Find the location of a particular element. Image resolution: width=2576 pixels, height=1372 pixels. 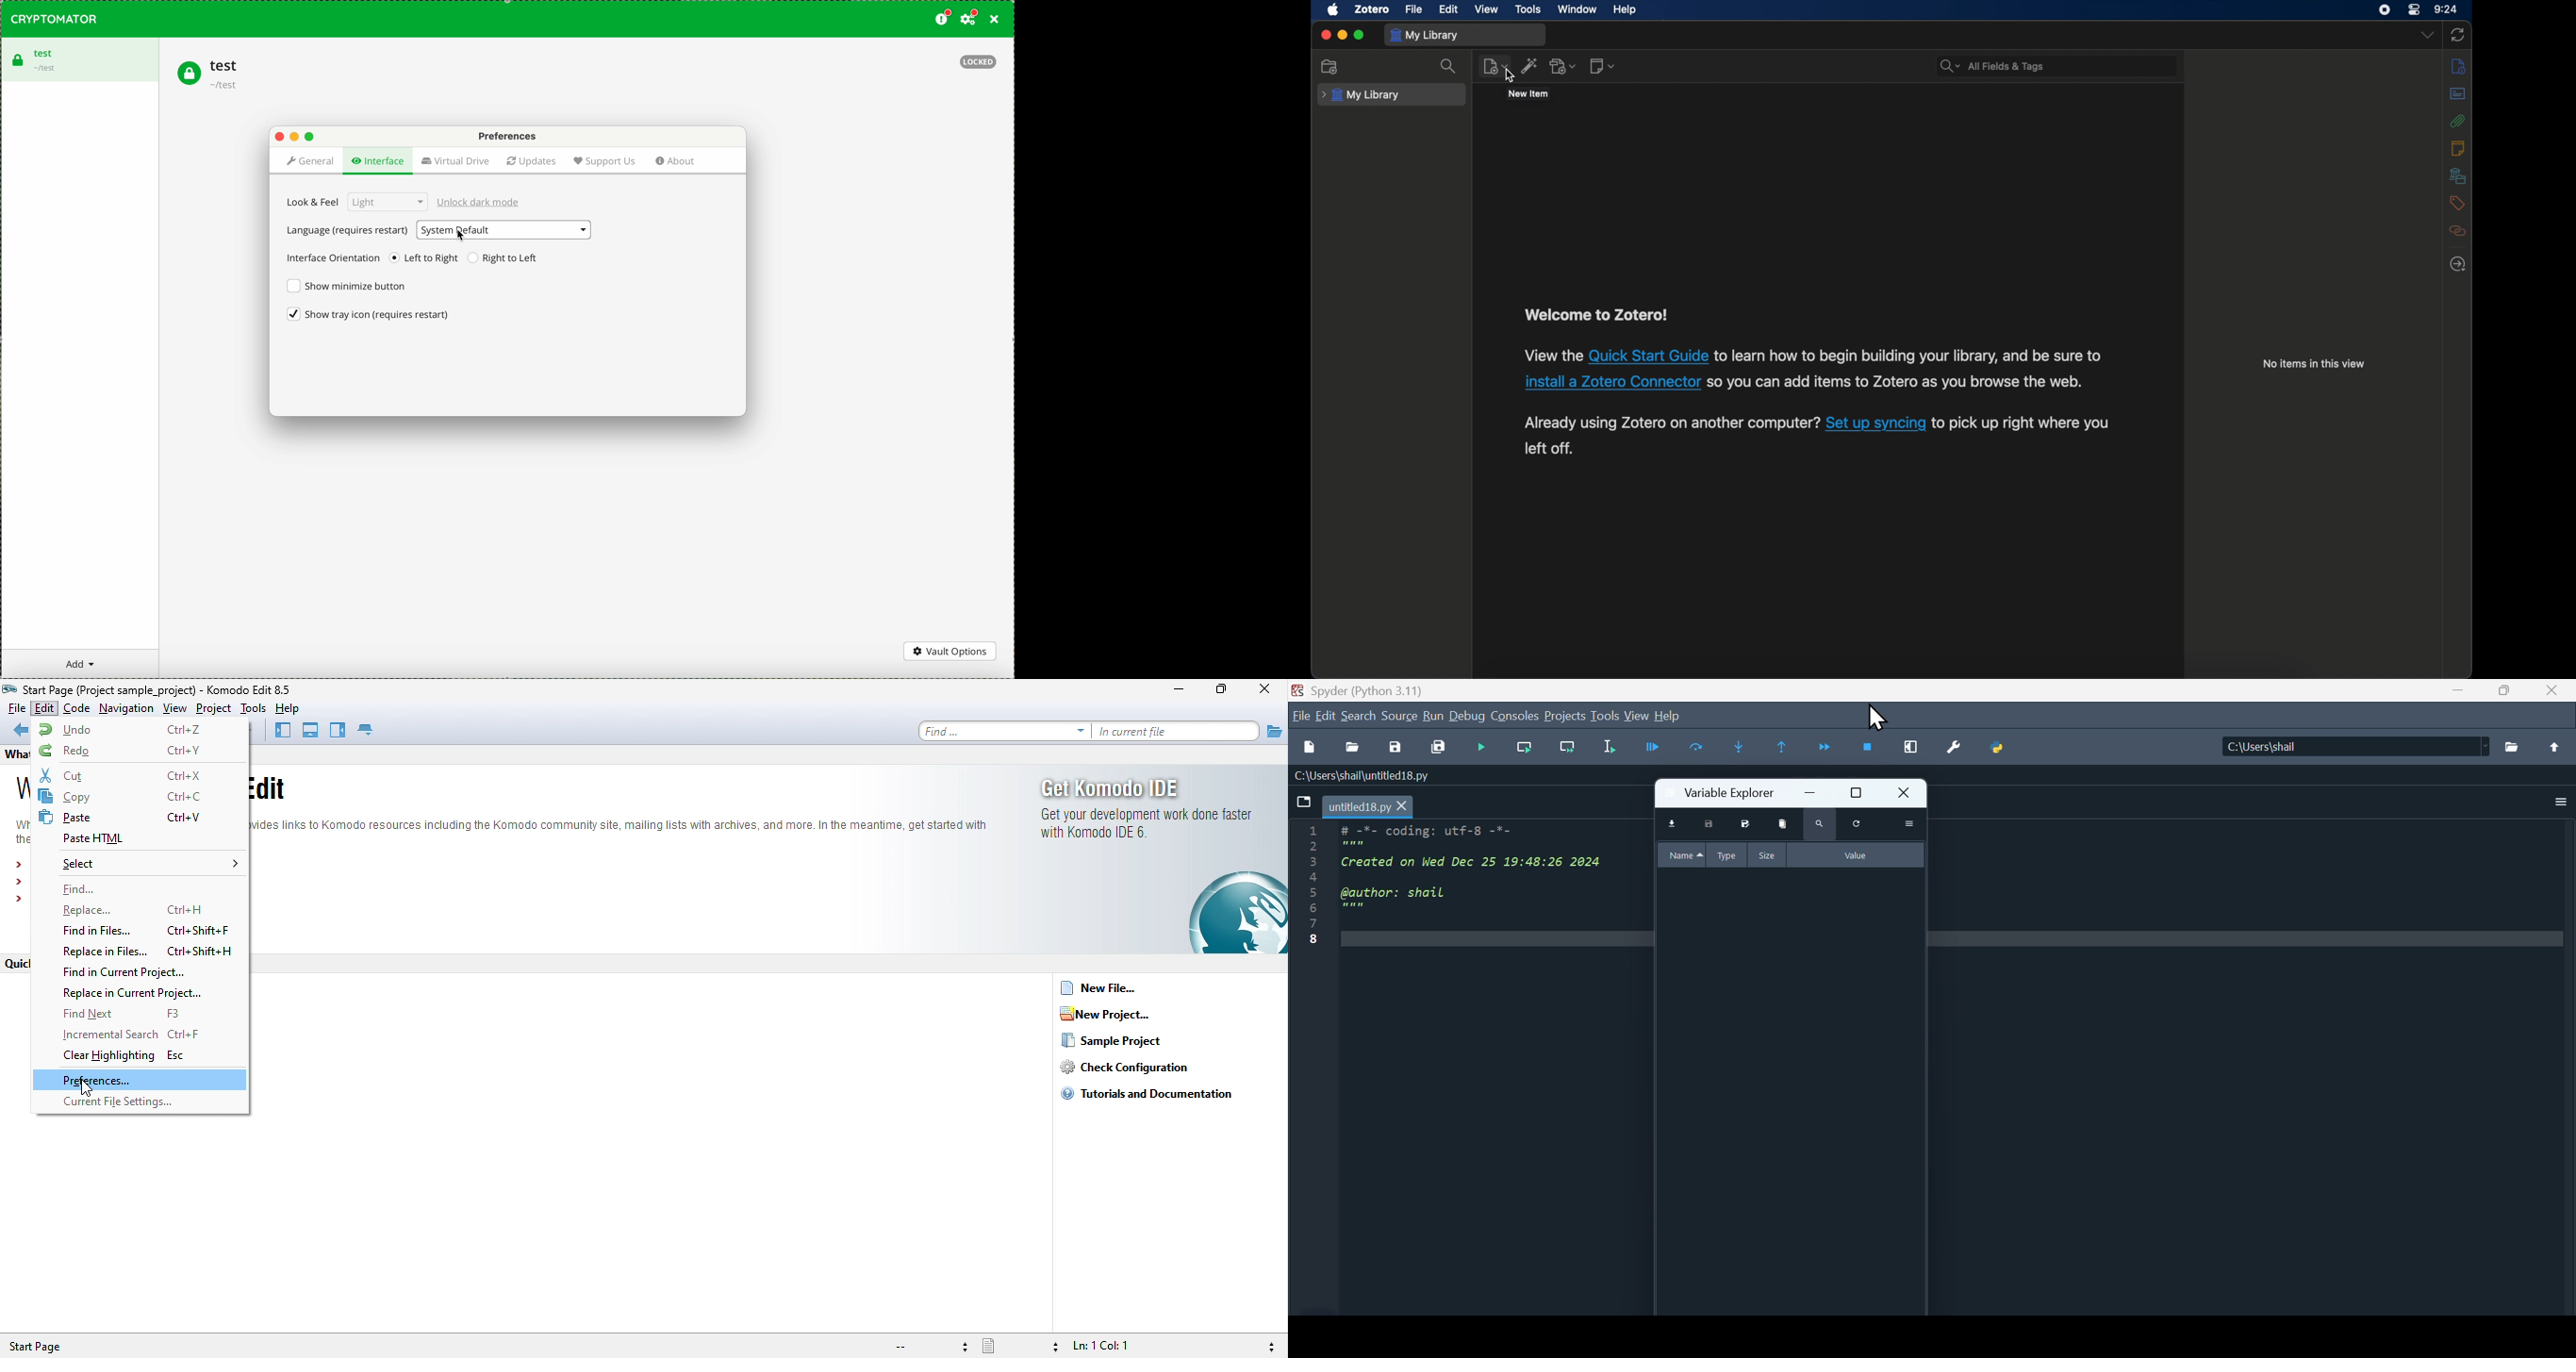

close is located at coordinates (1326, 35).